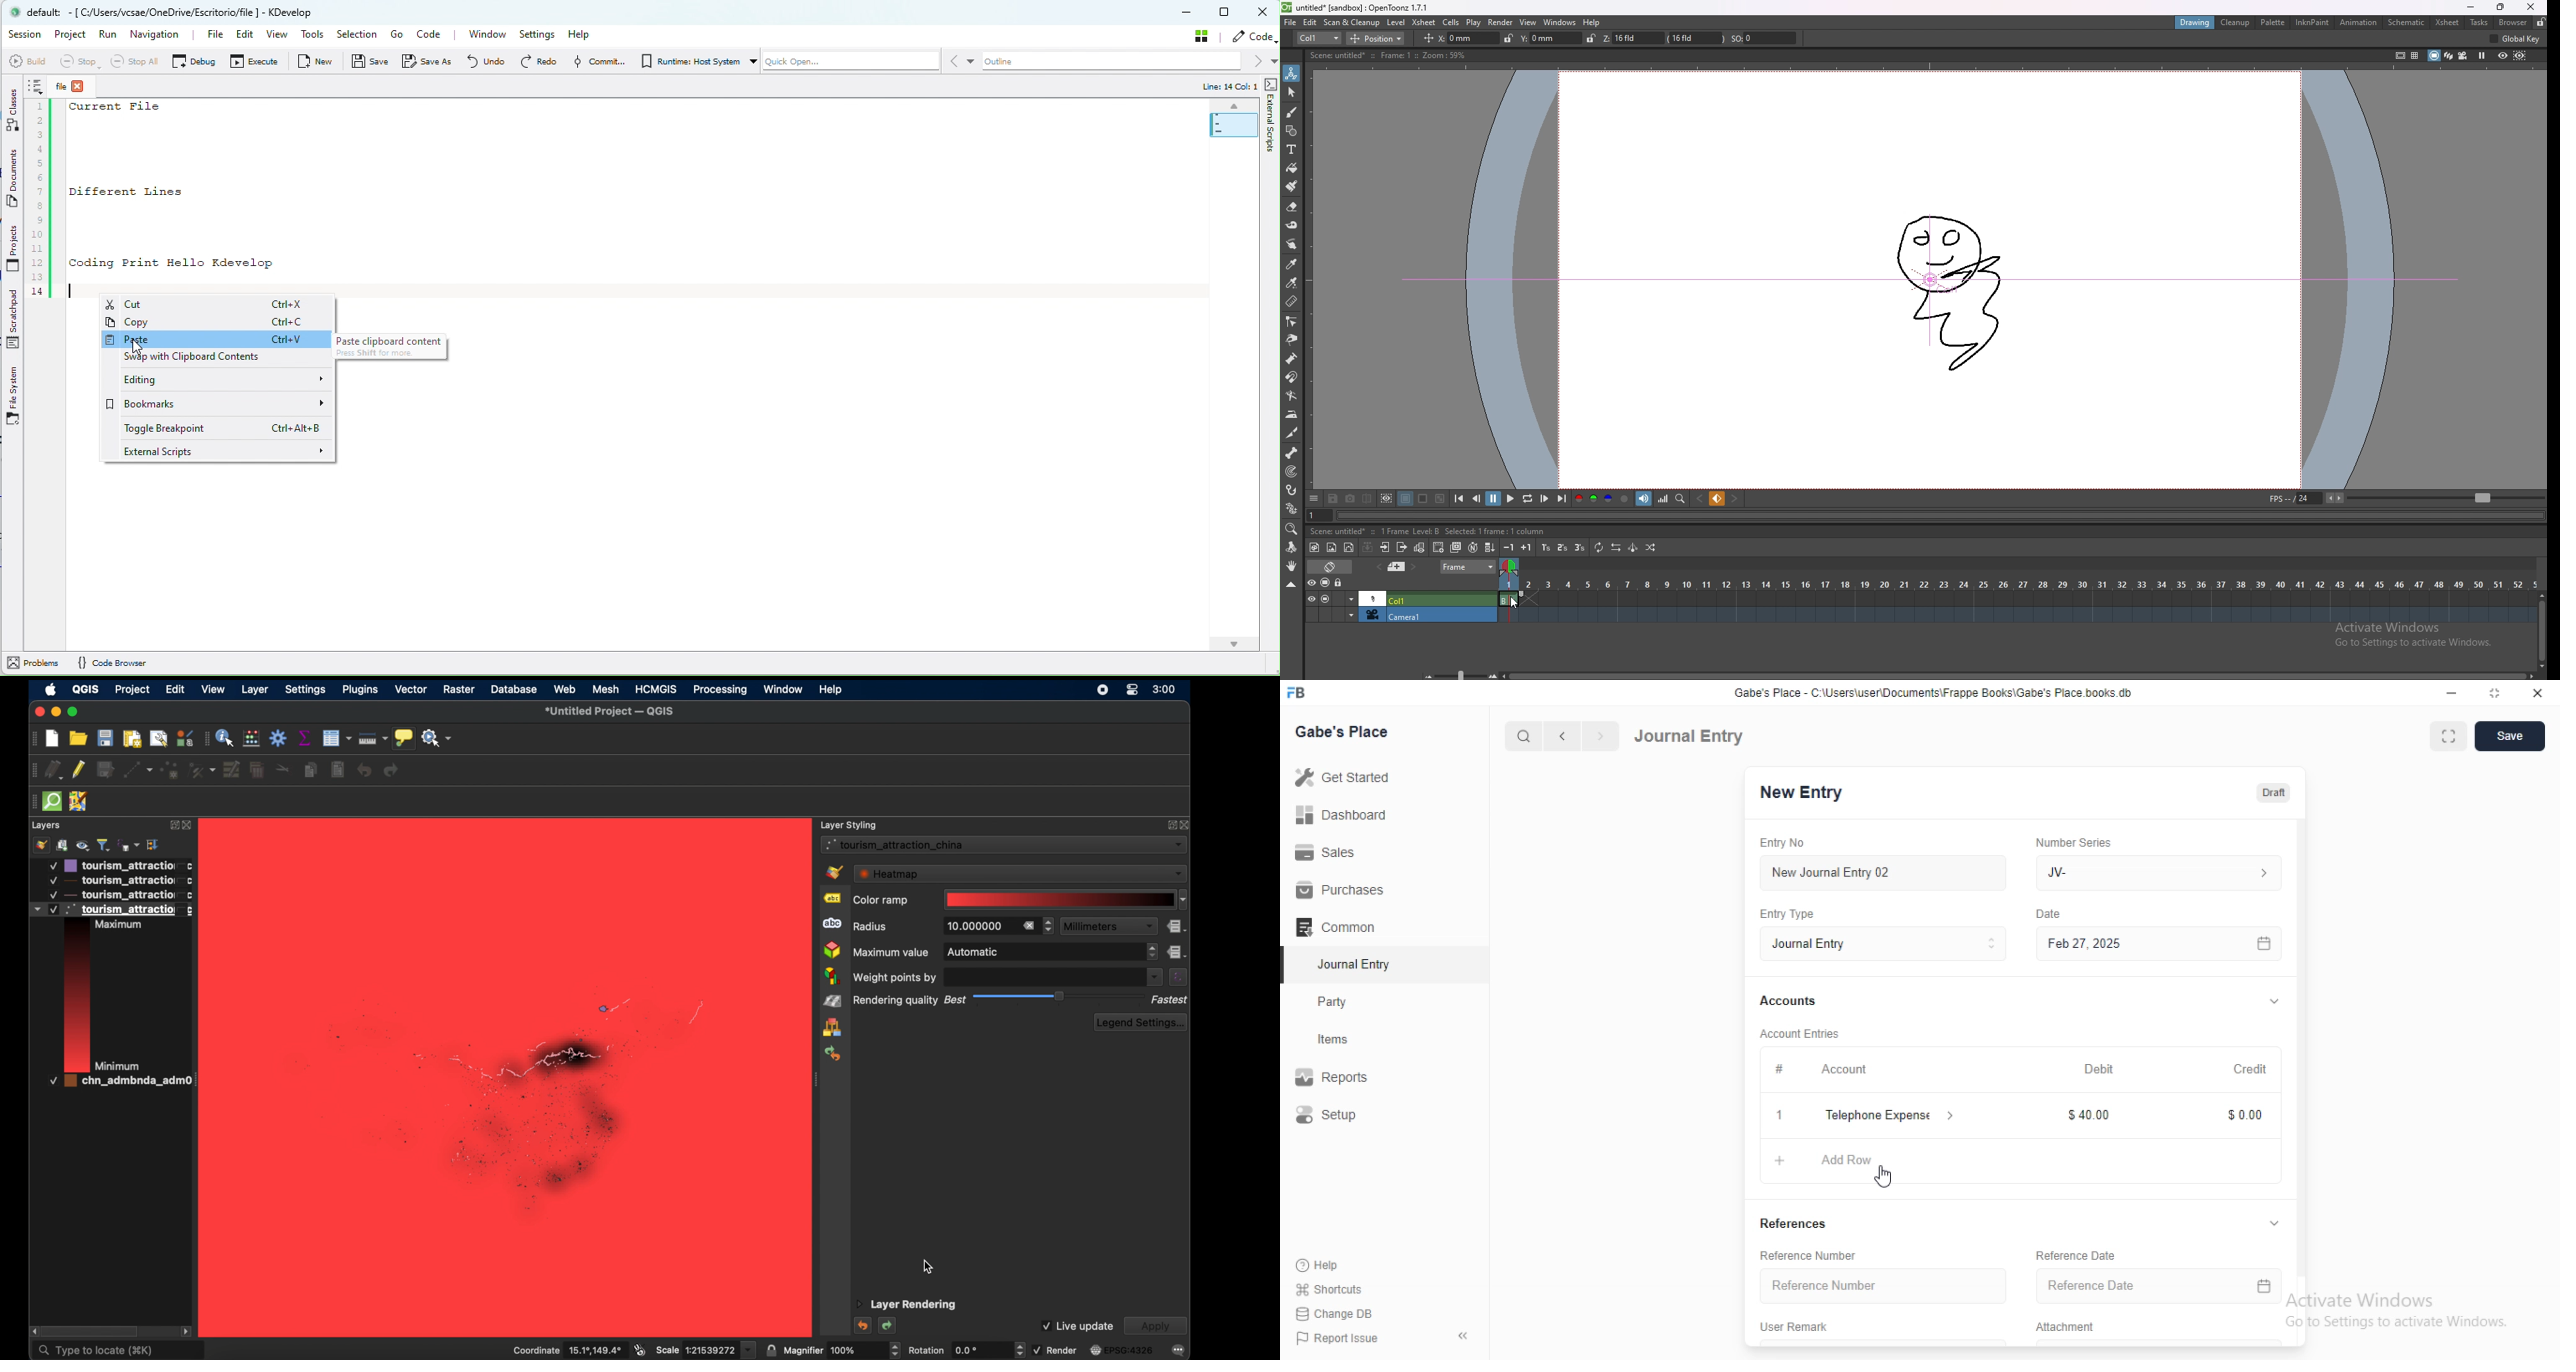  I want to click on Accounts, so click(1787, 1001).